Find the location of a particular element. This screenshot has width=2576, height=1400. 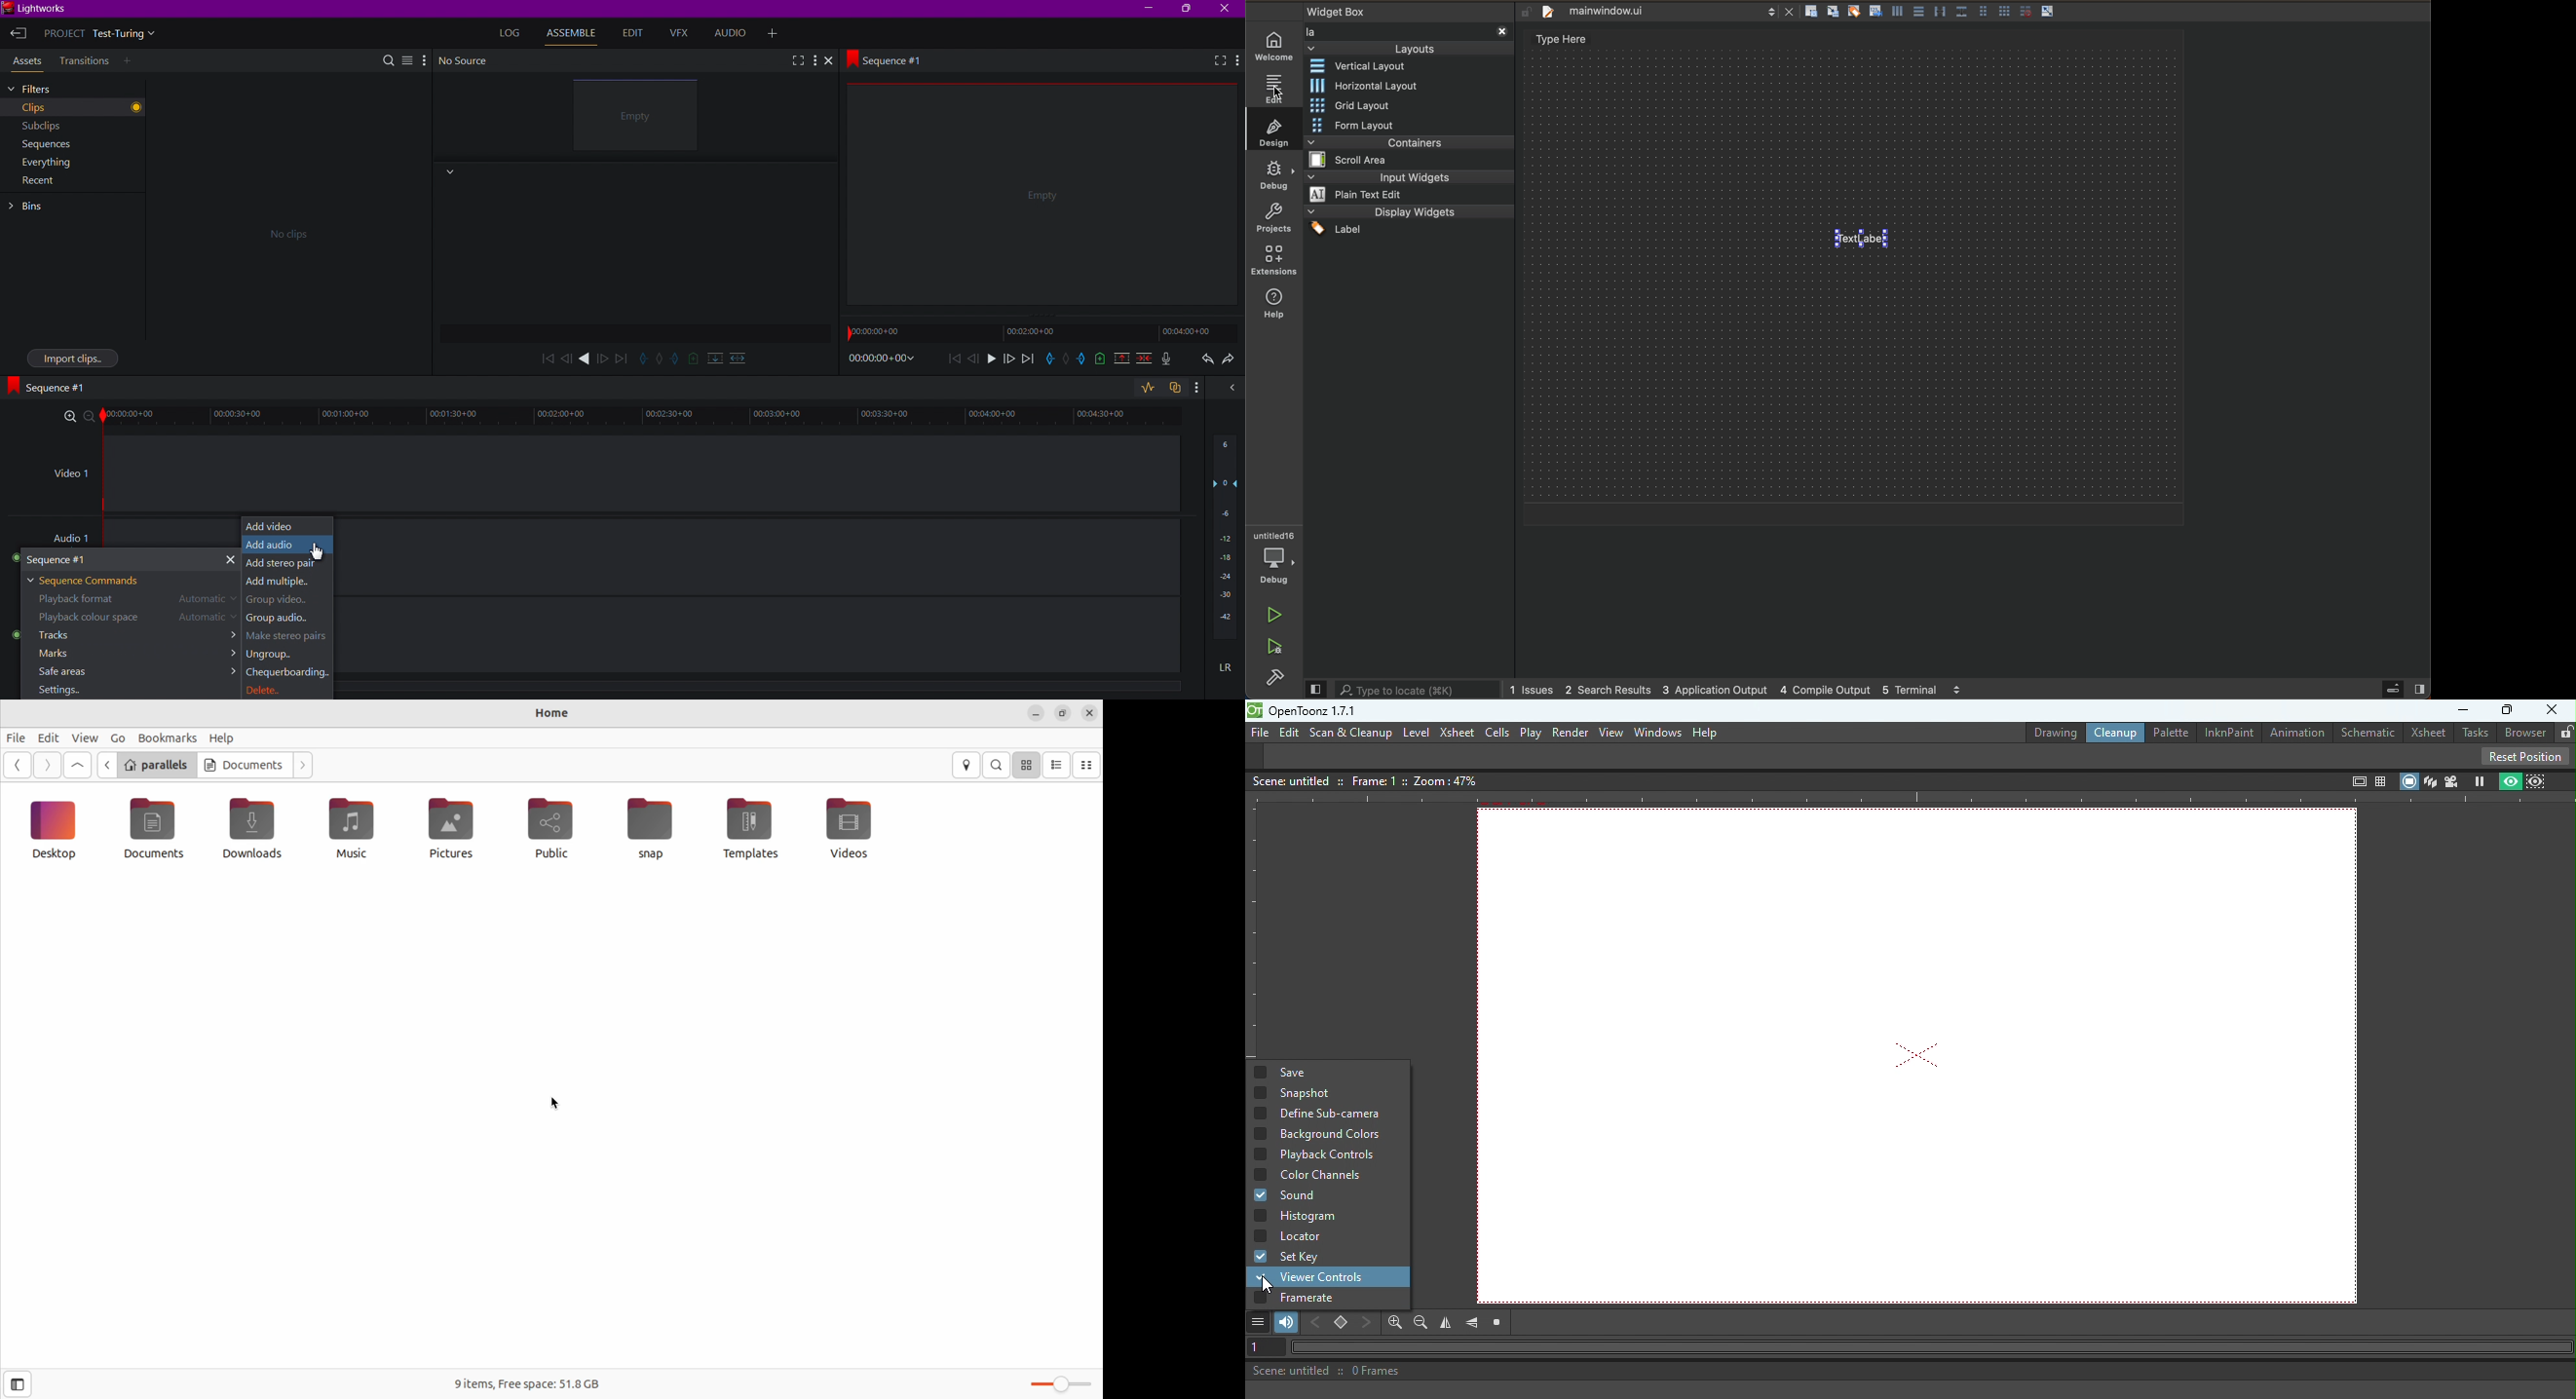

openside bar is located at coordinates (16, 1385).